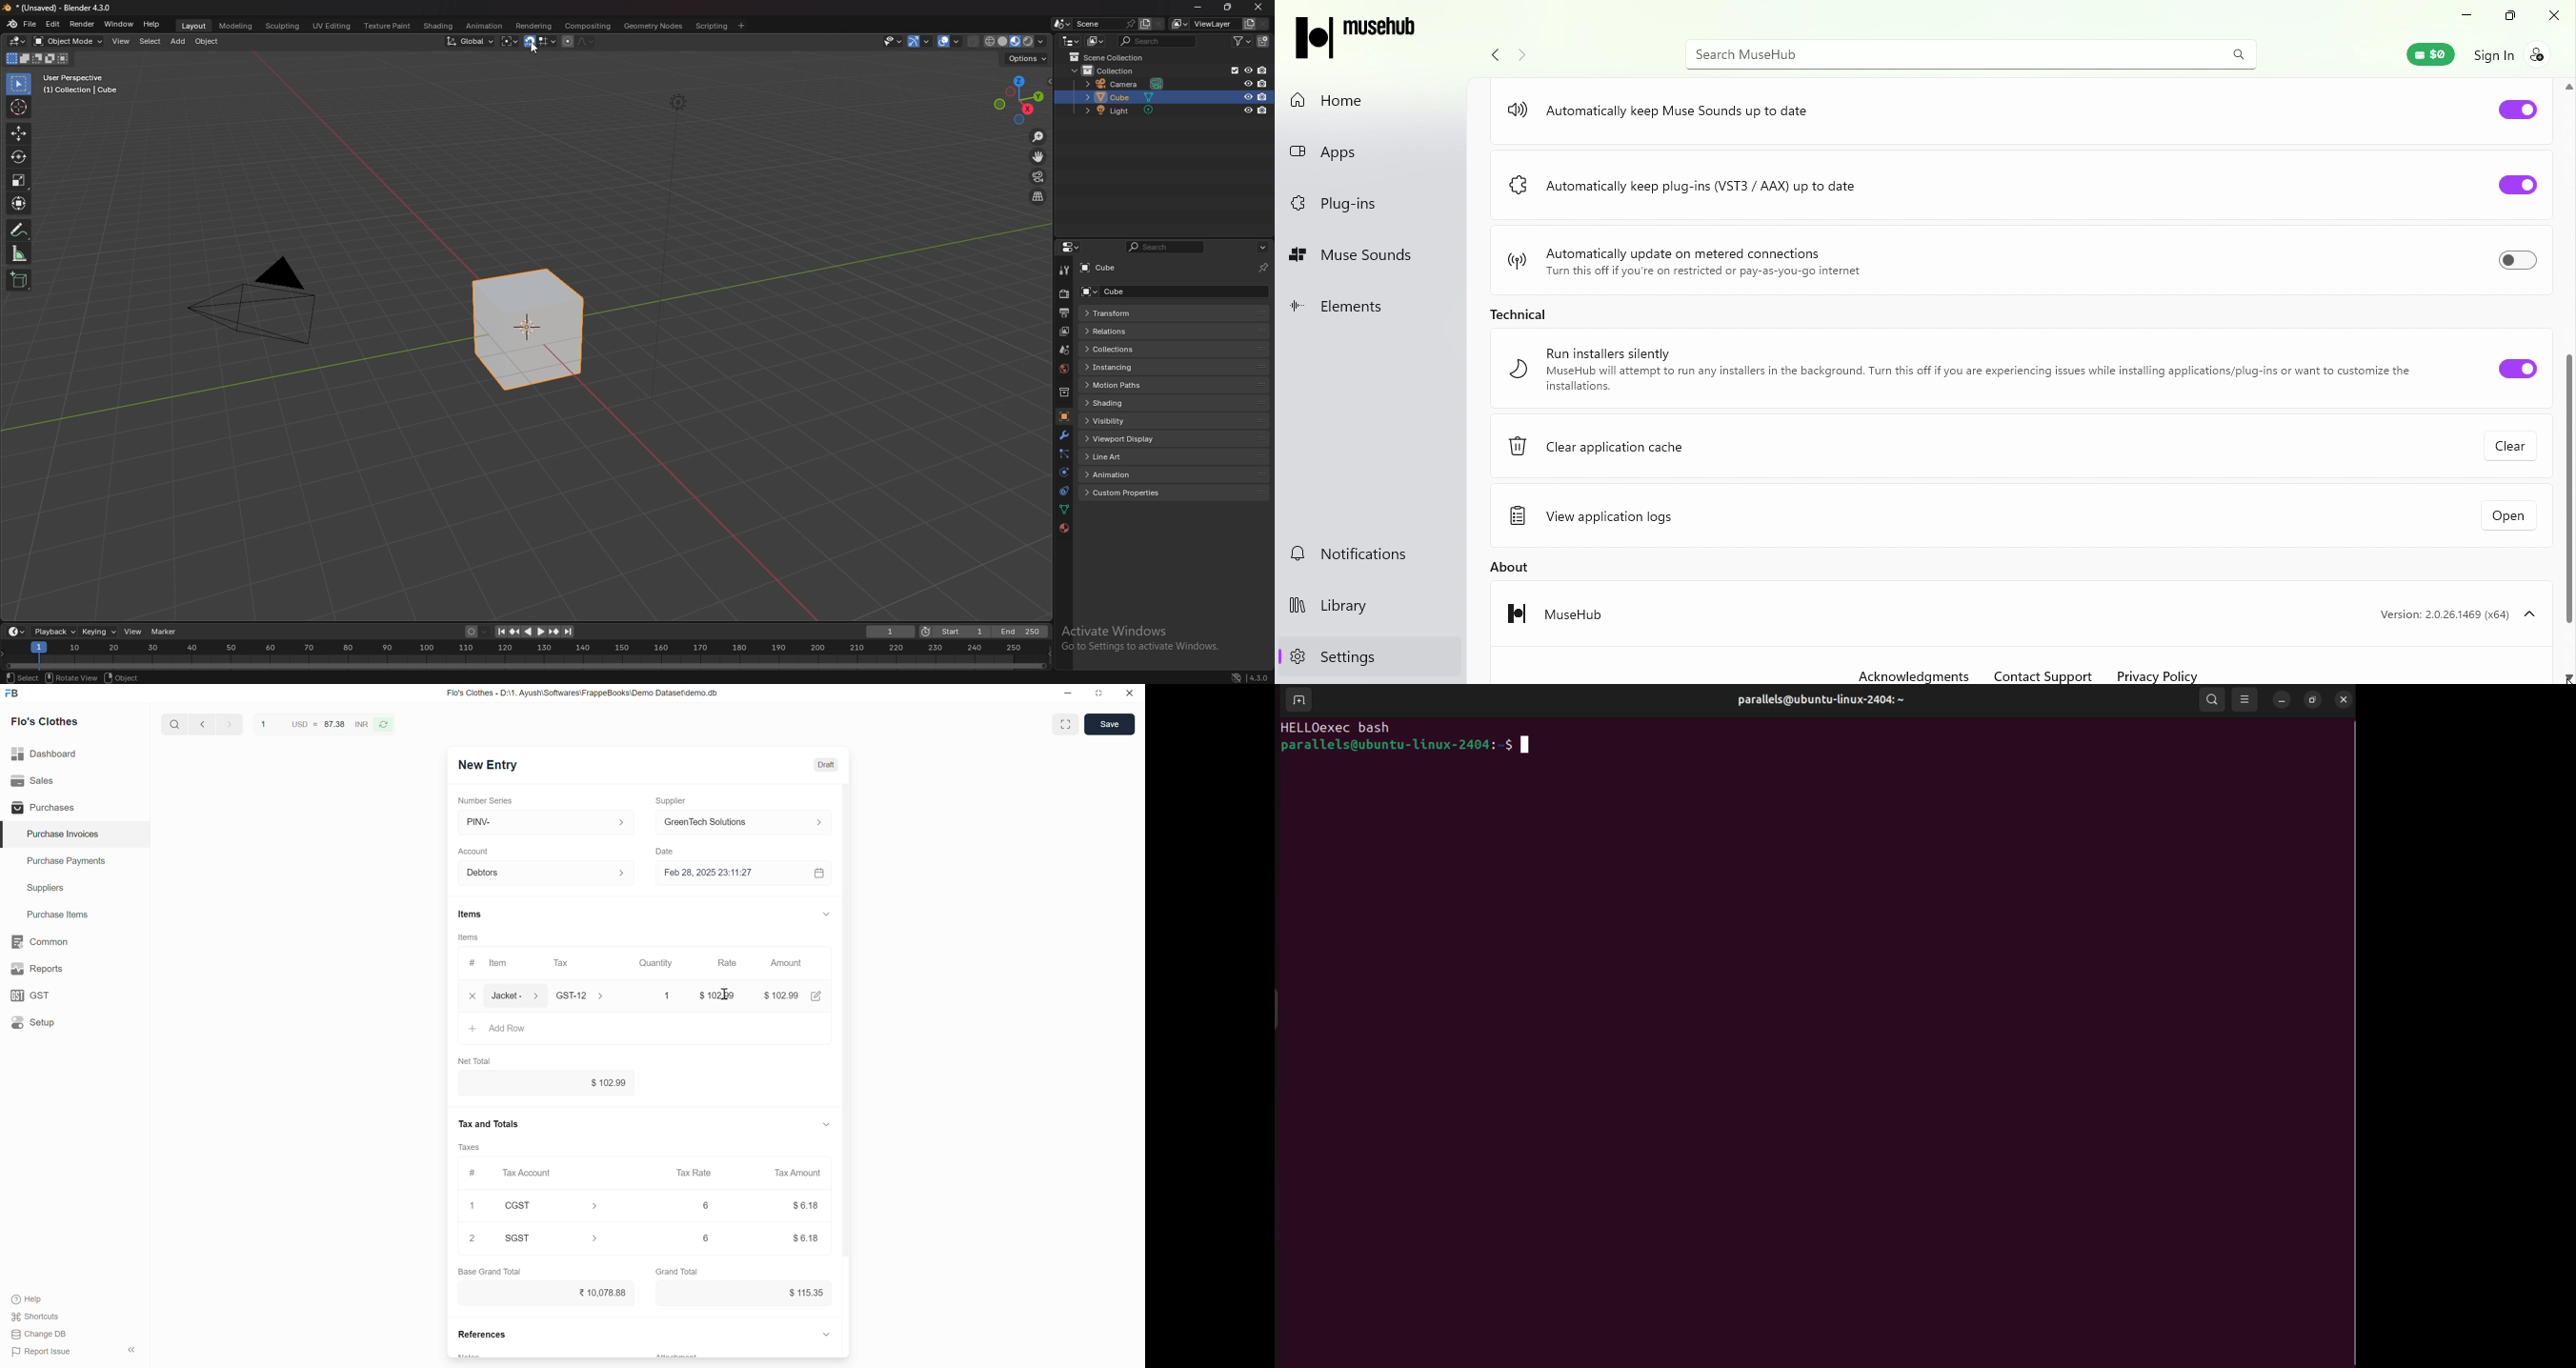  What do you see at coordinates (659, 996) in the screenshot?
I see `1` at bounding box center [659, 996].